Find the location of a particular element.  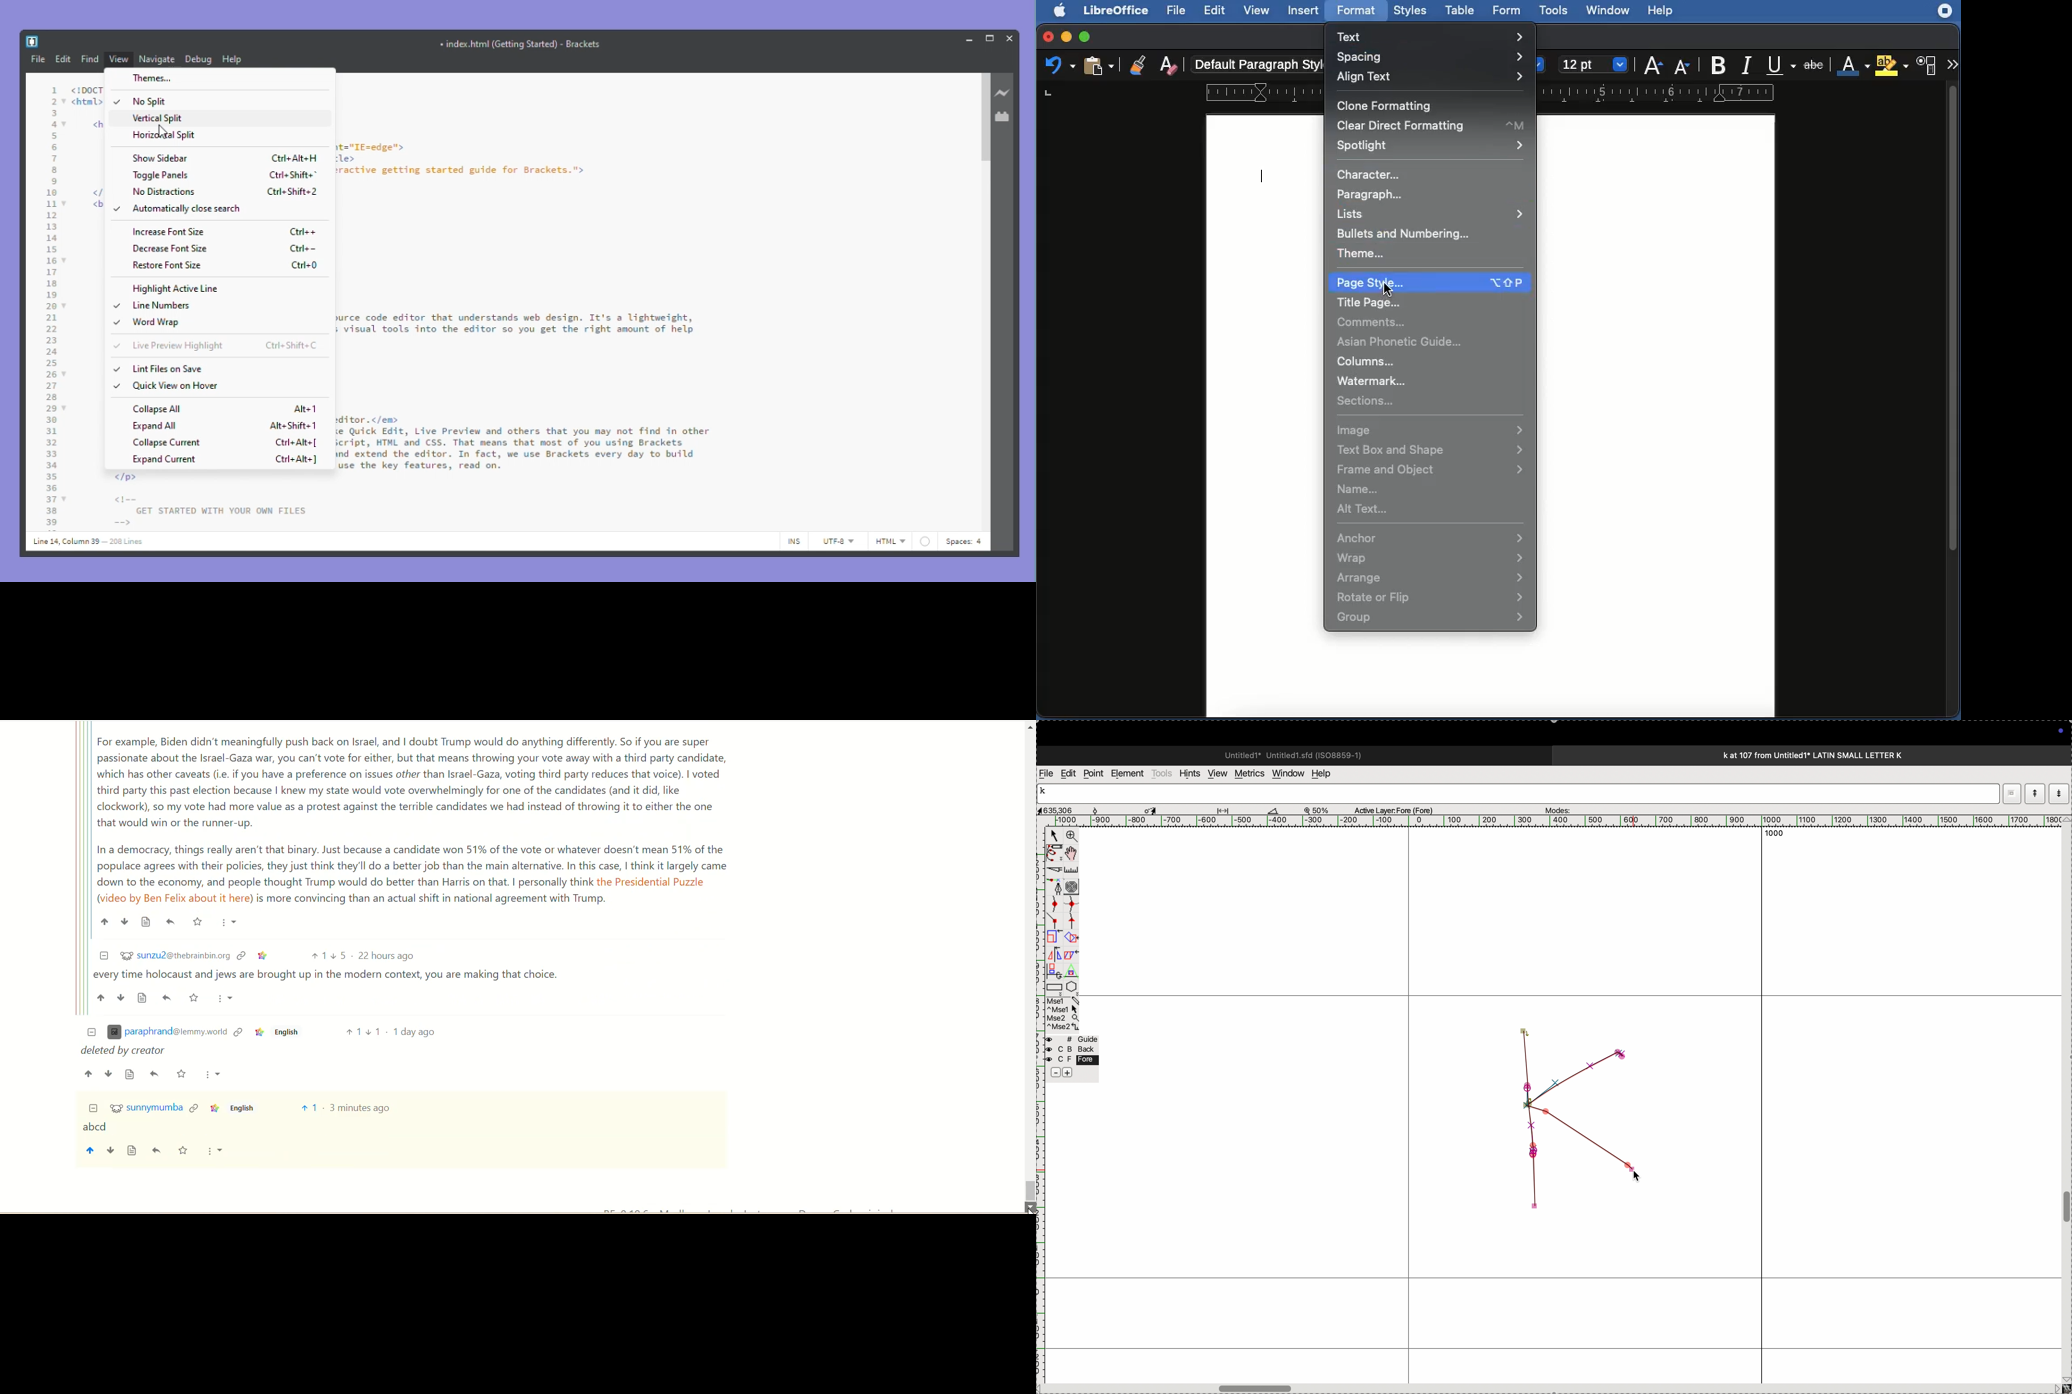

Bullets and numbering is located at coordinates (1409, 235).